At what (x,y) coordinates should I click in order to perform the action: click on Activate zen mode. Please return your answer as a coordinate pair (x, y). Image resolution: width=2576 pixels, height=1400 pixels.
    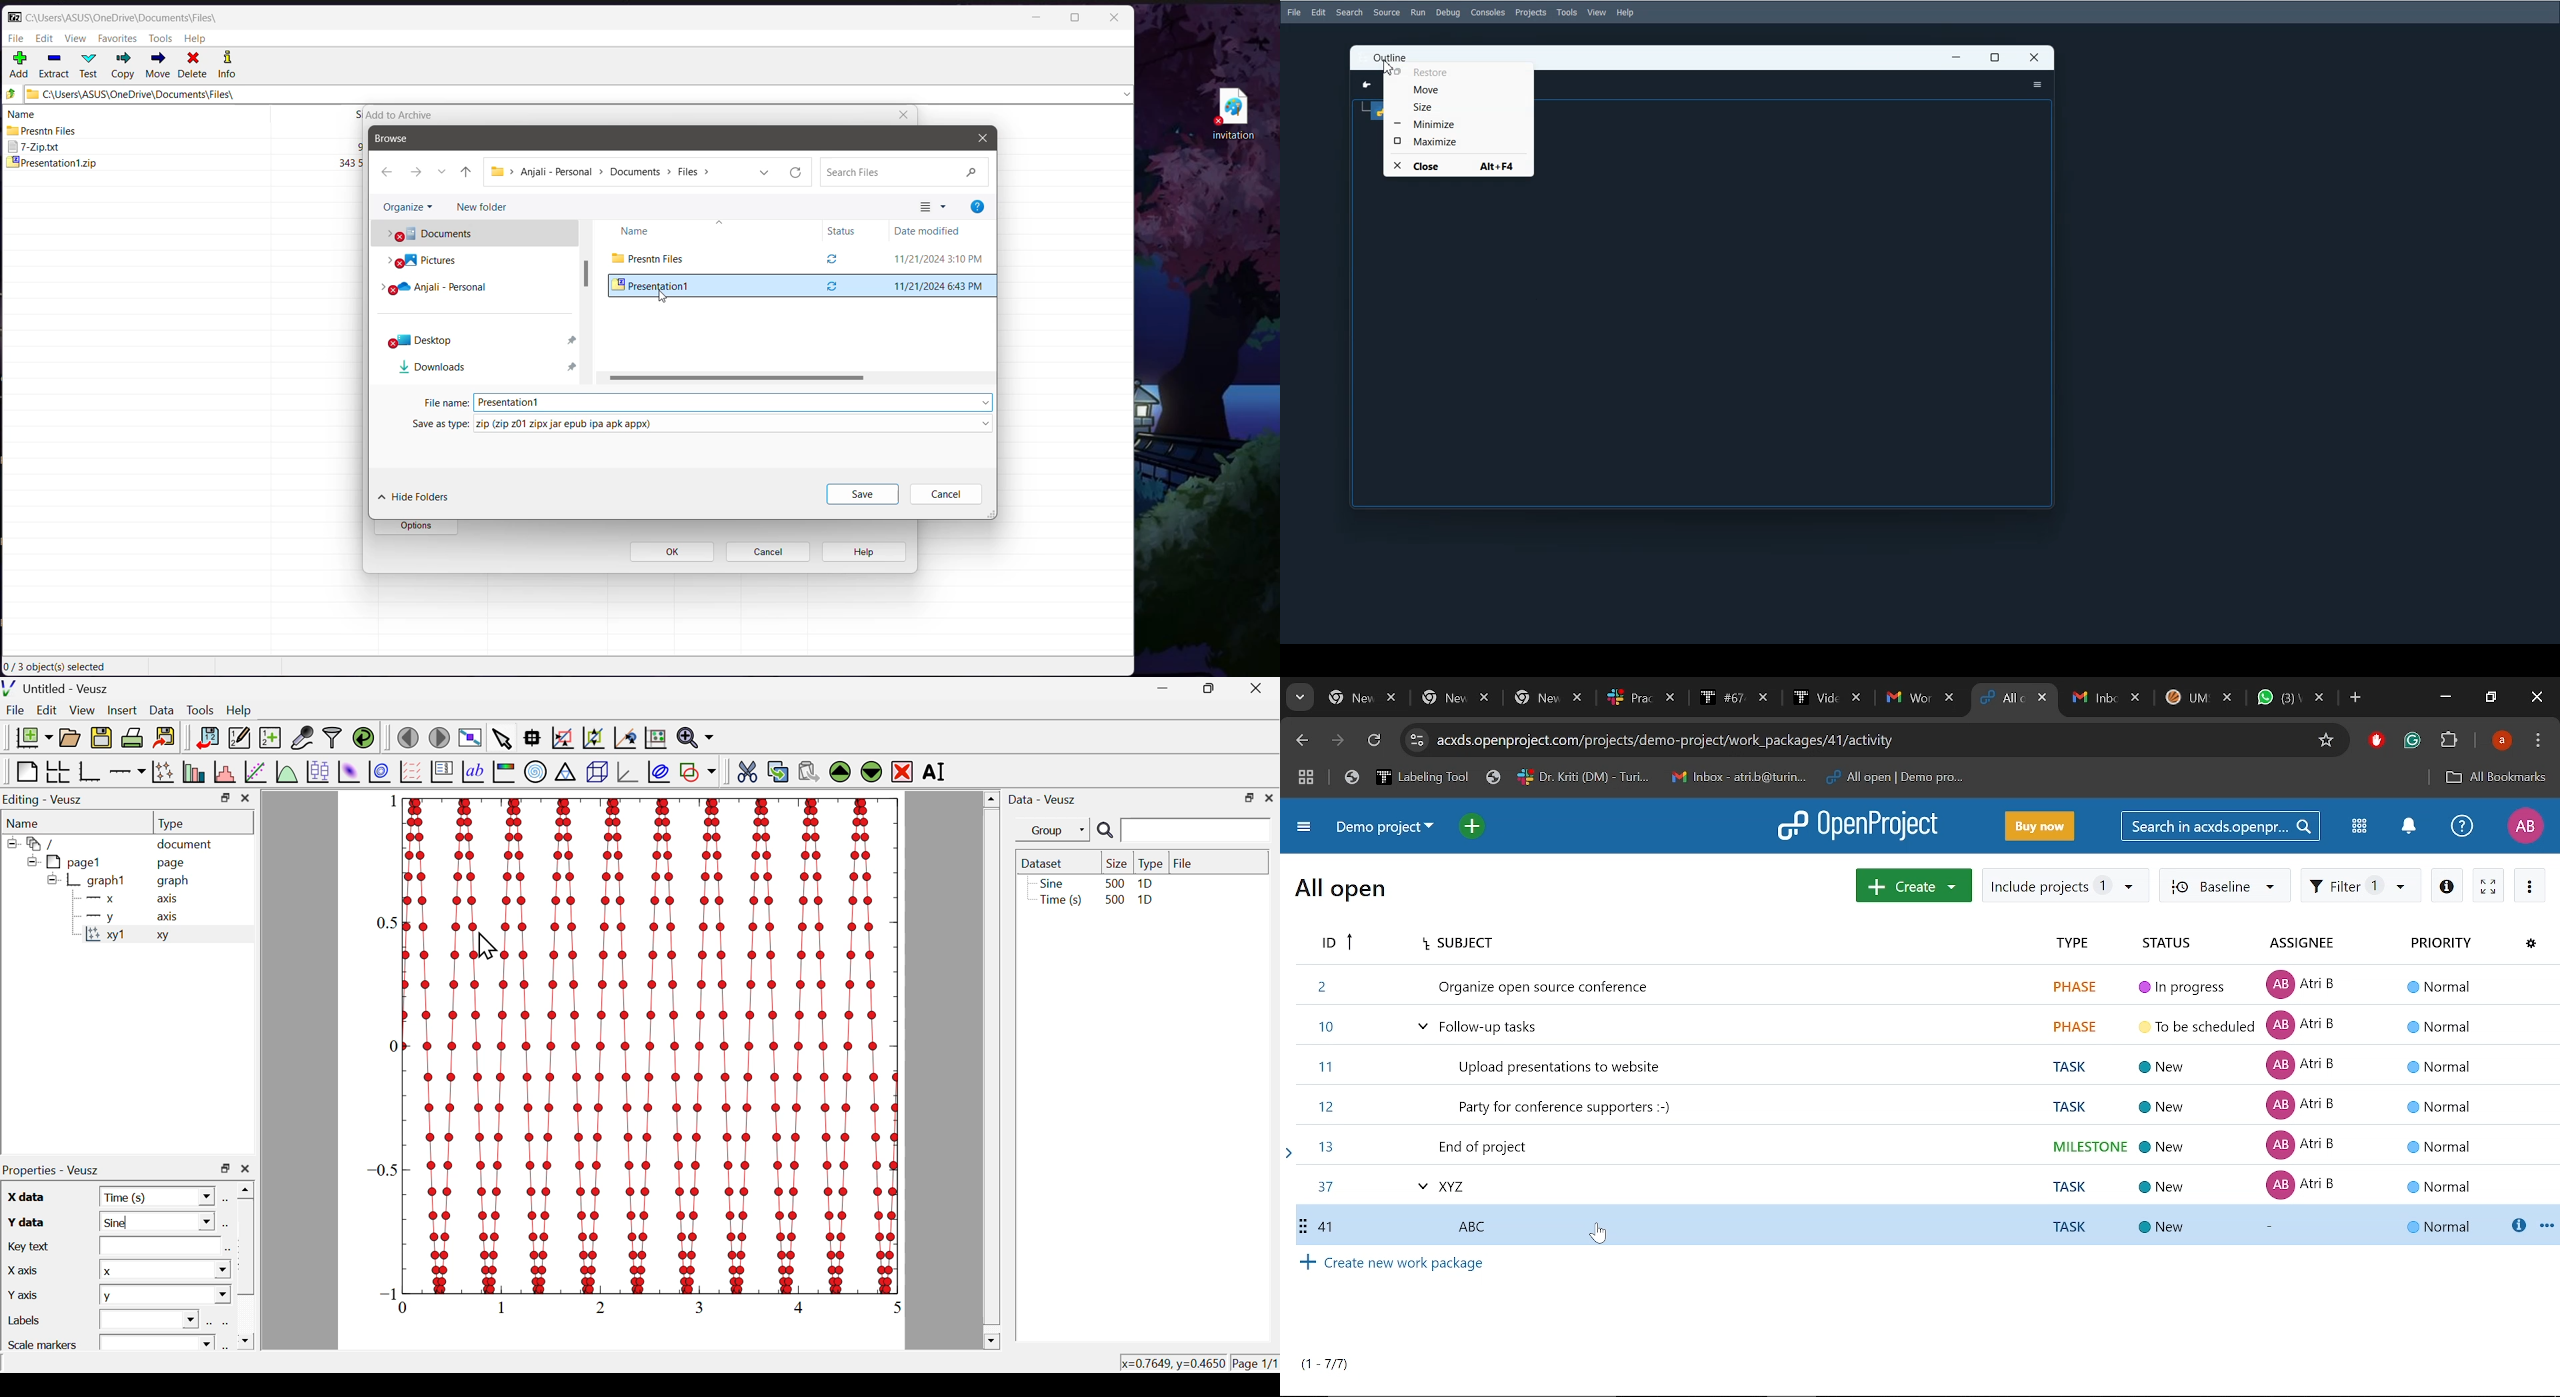
    Looking at the image, I should click on (2489, 885).